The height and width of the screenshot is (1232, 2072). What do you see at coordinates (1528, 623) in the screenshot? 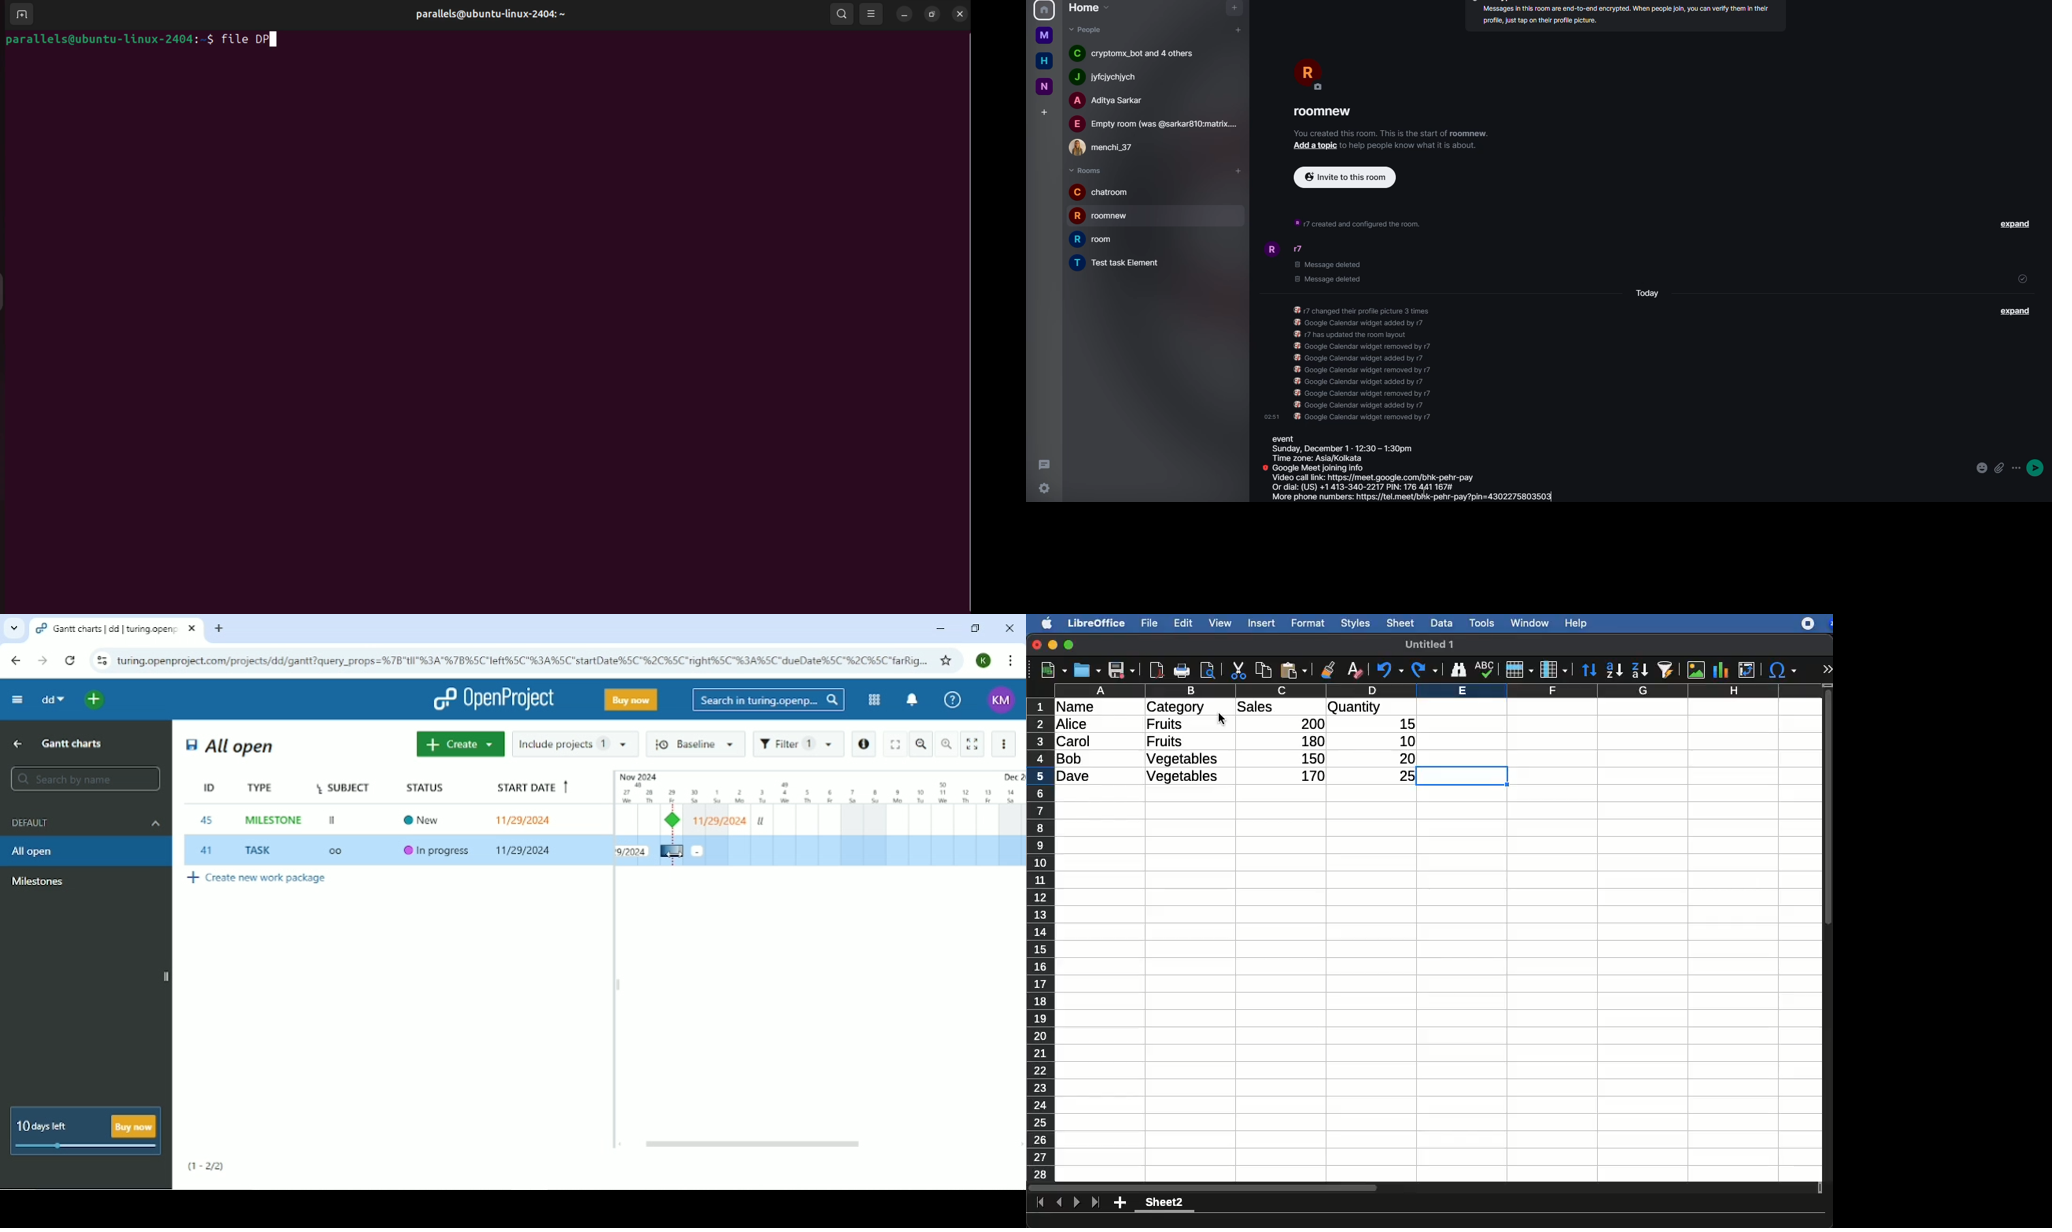
I see `window` at bounding box center [1528, 623].